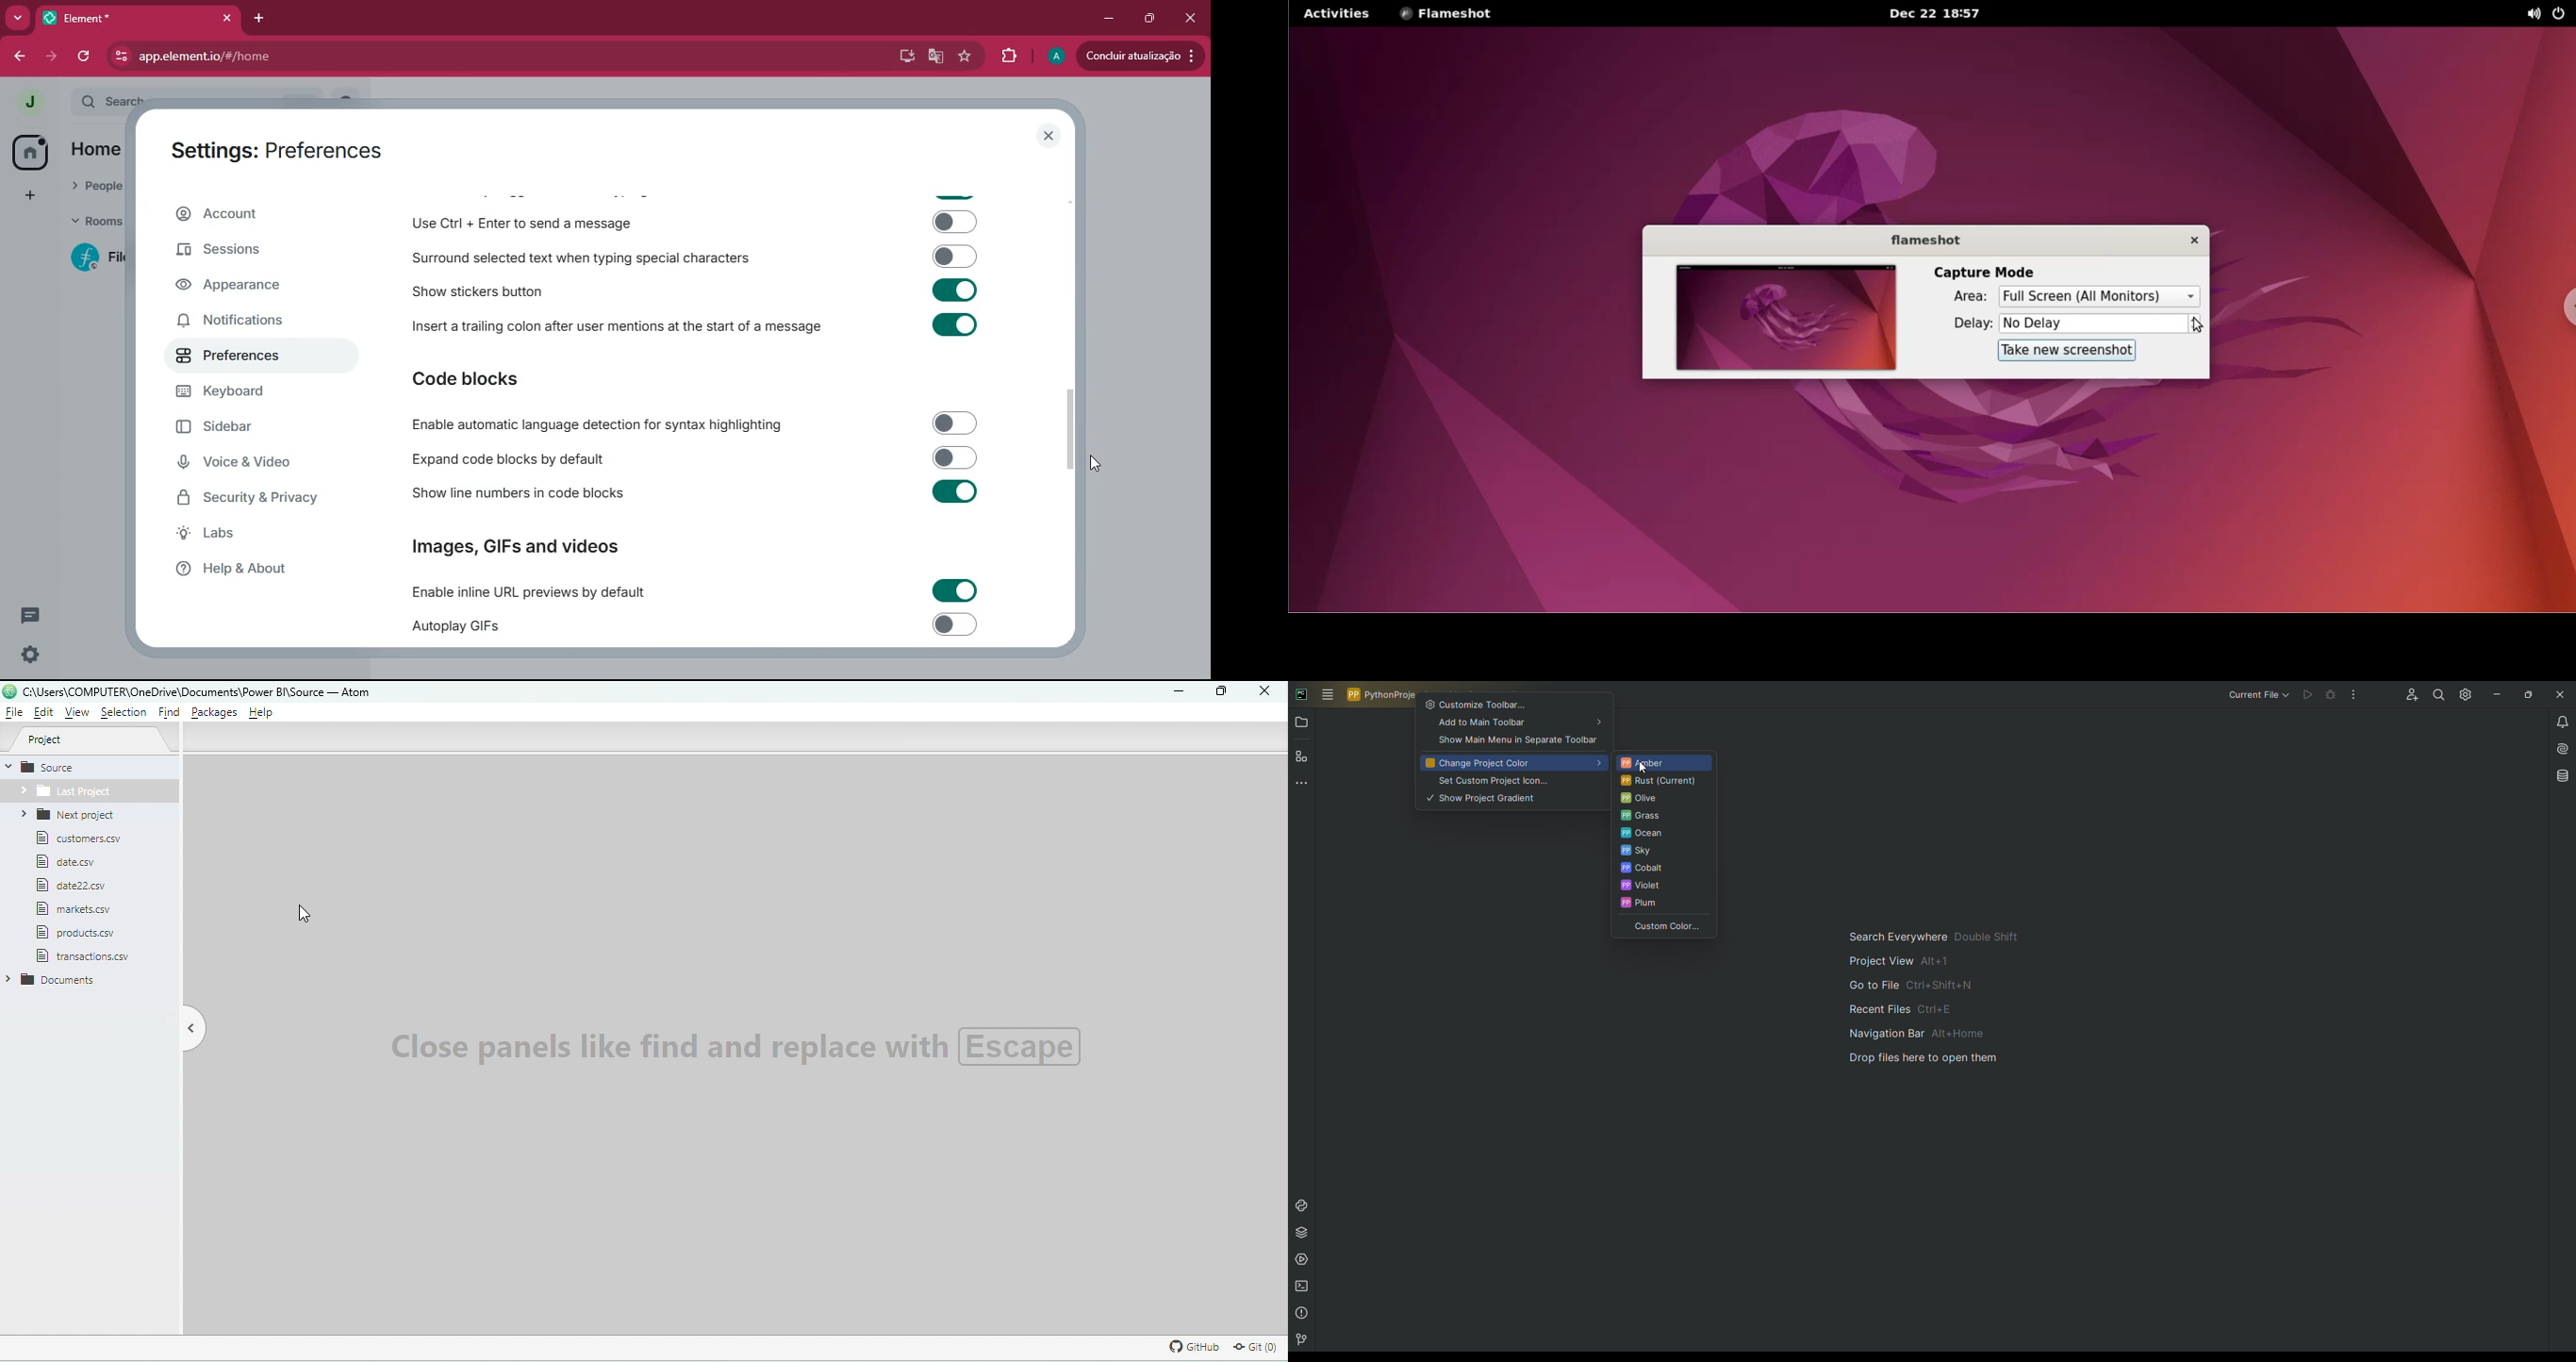 The height and width of the screenshot is (1372, 2576). What do you see at coordinates (1328, 695) in the screenshot?
I see `Main Menu` at bounding box center [1328, 695].